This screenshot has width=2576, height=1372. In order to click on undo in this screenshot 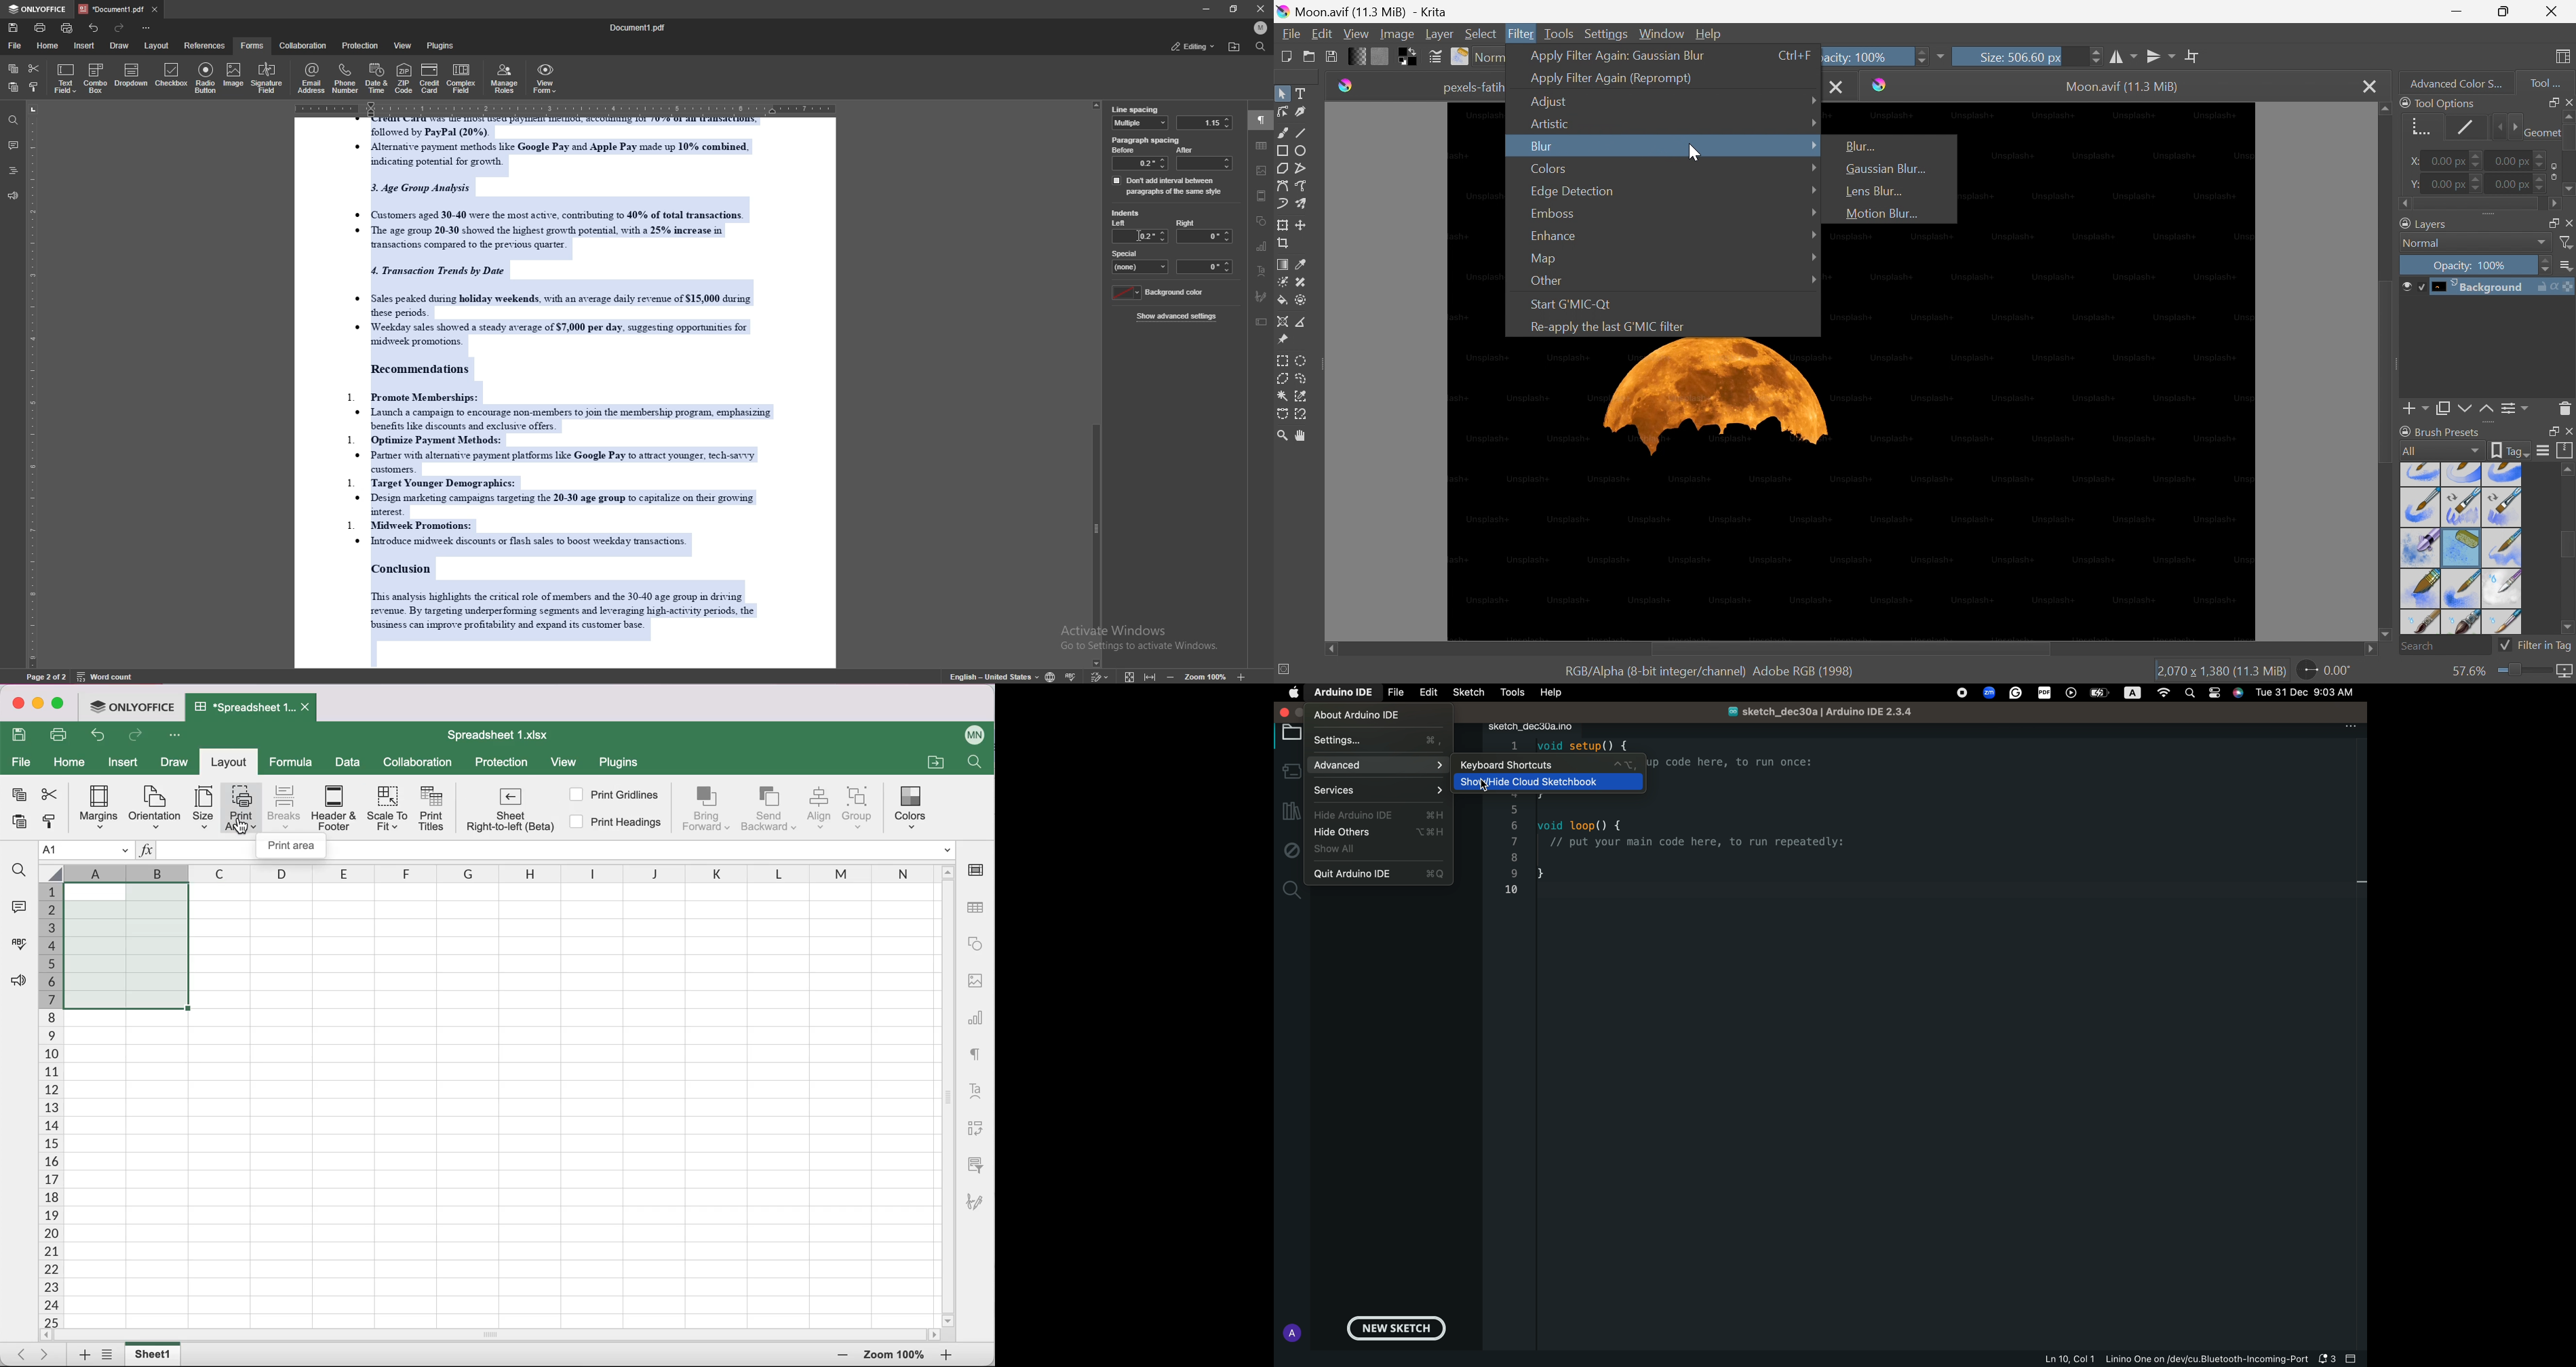, I will do `click(94, 28)`.